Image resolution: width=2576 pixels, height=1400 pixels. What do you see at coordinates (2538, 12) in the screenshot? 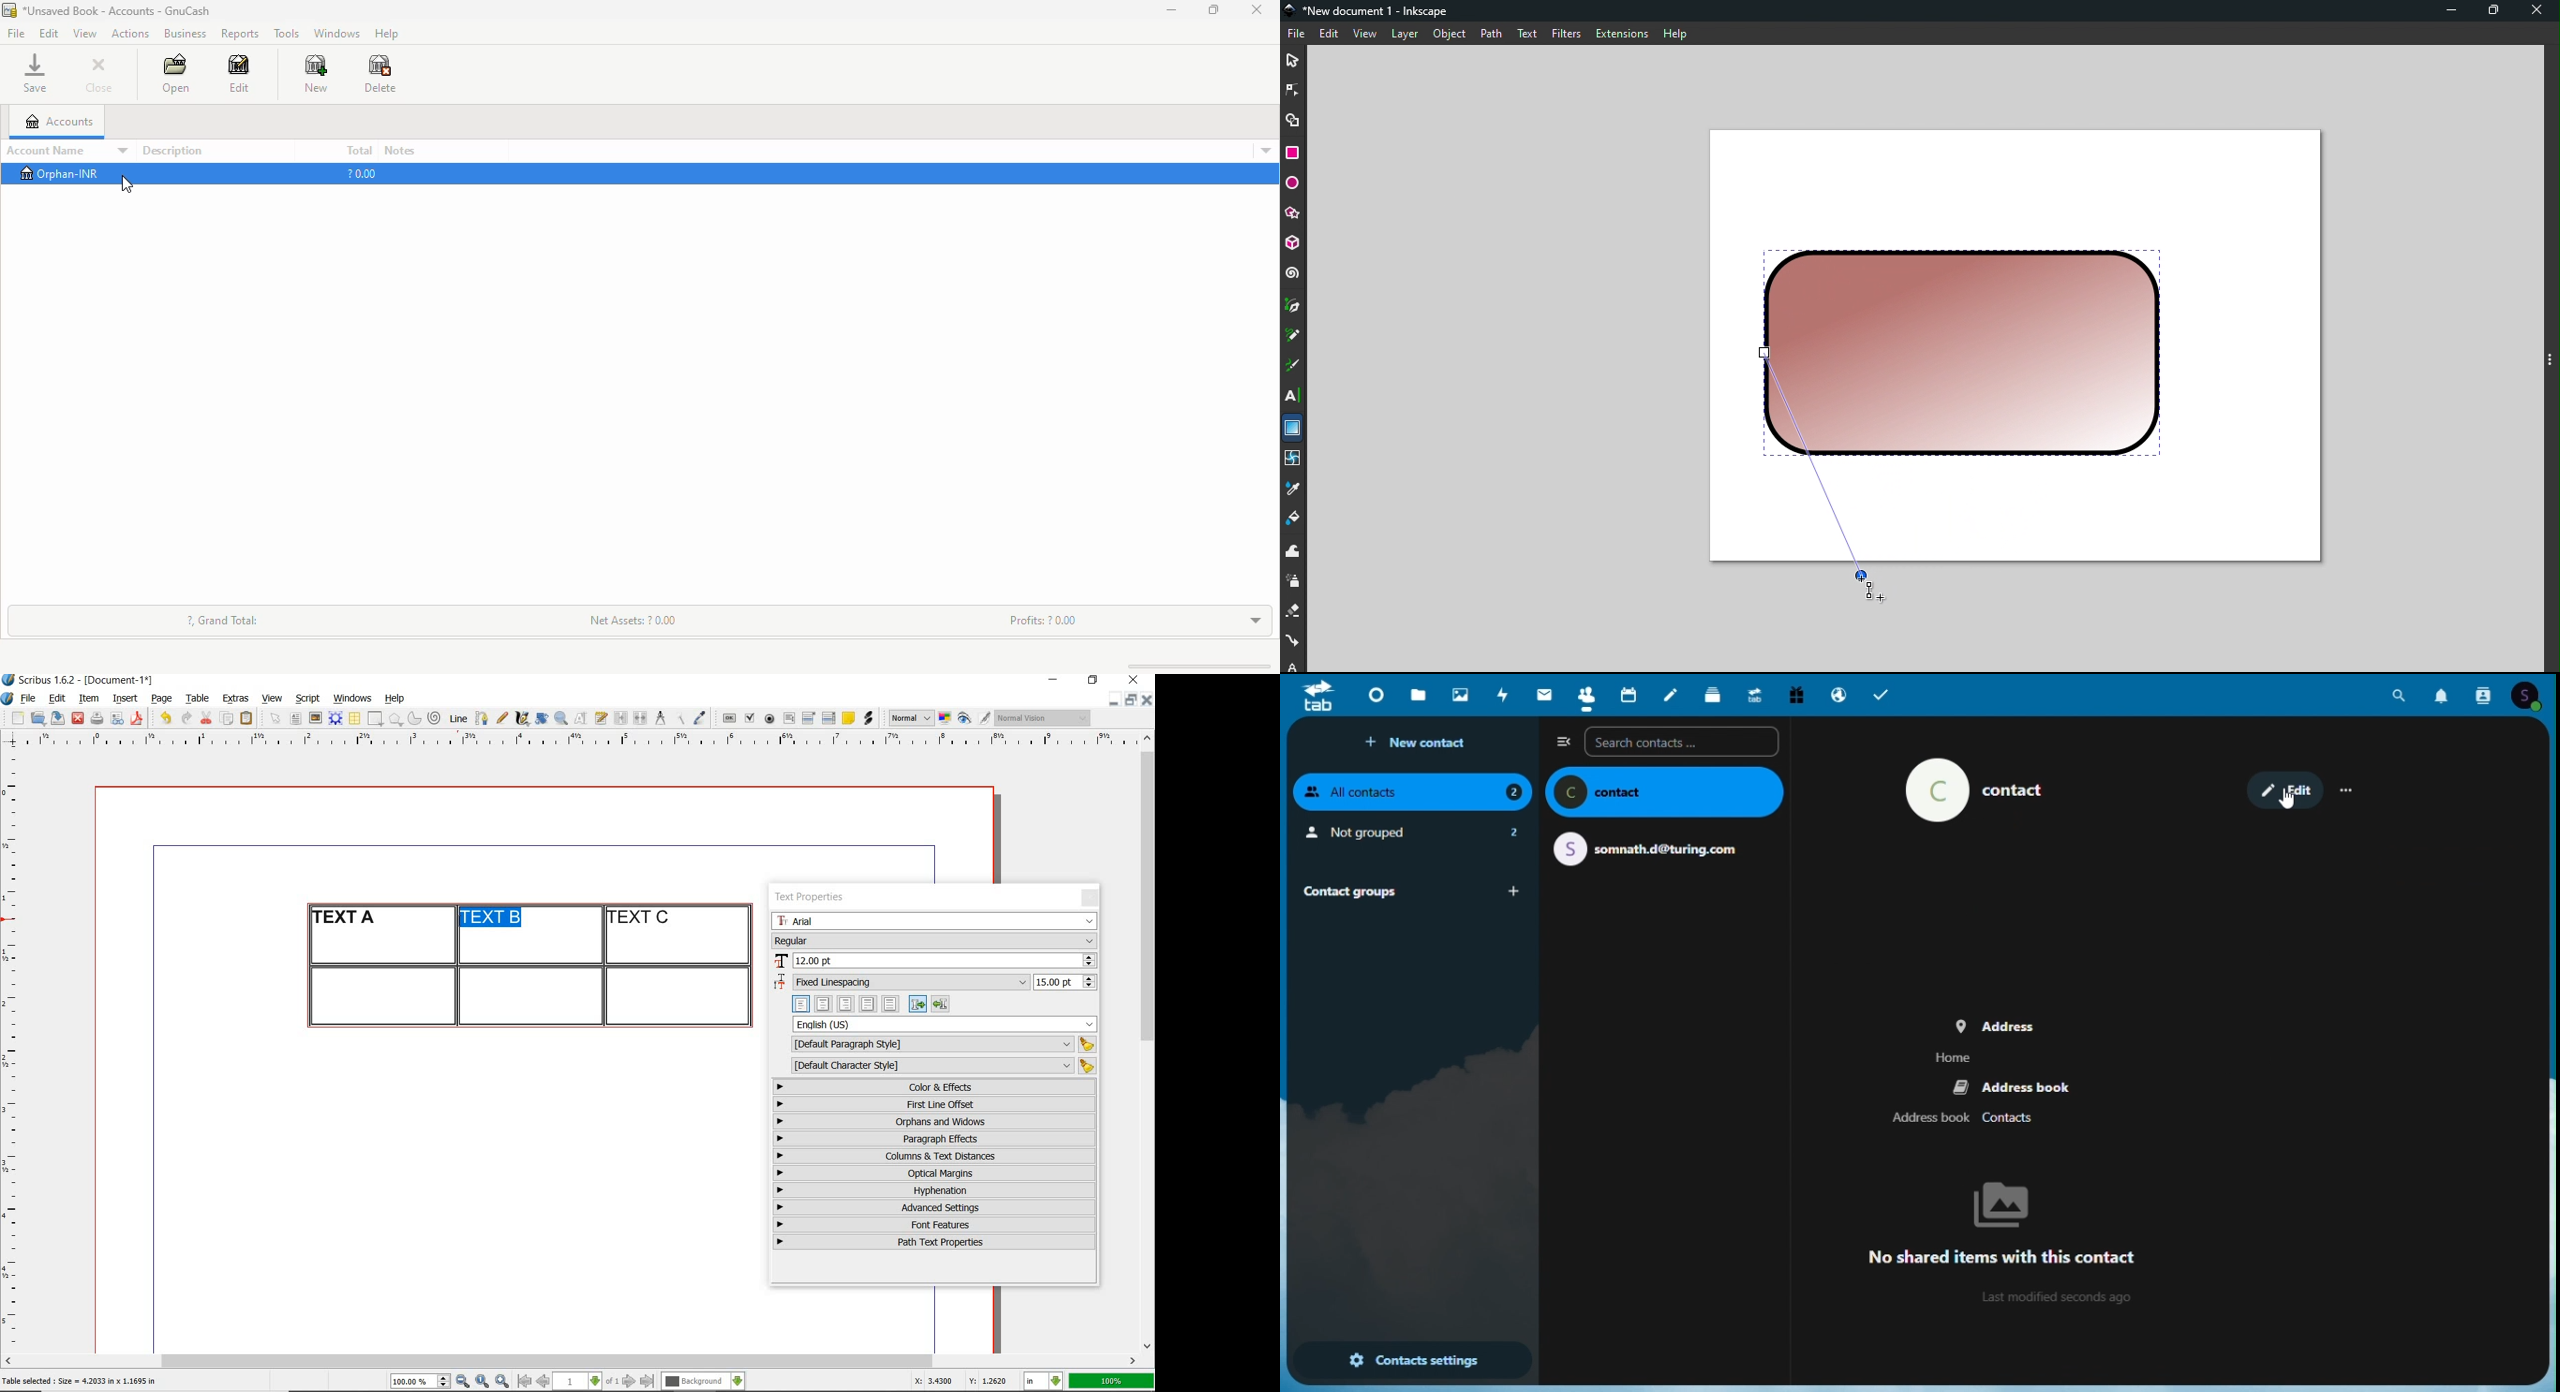
I see `Close` at bounding box center [2538, 12].